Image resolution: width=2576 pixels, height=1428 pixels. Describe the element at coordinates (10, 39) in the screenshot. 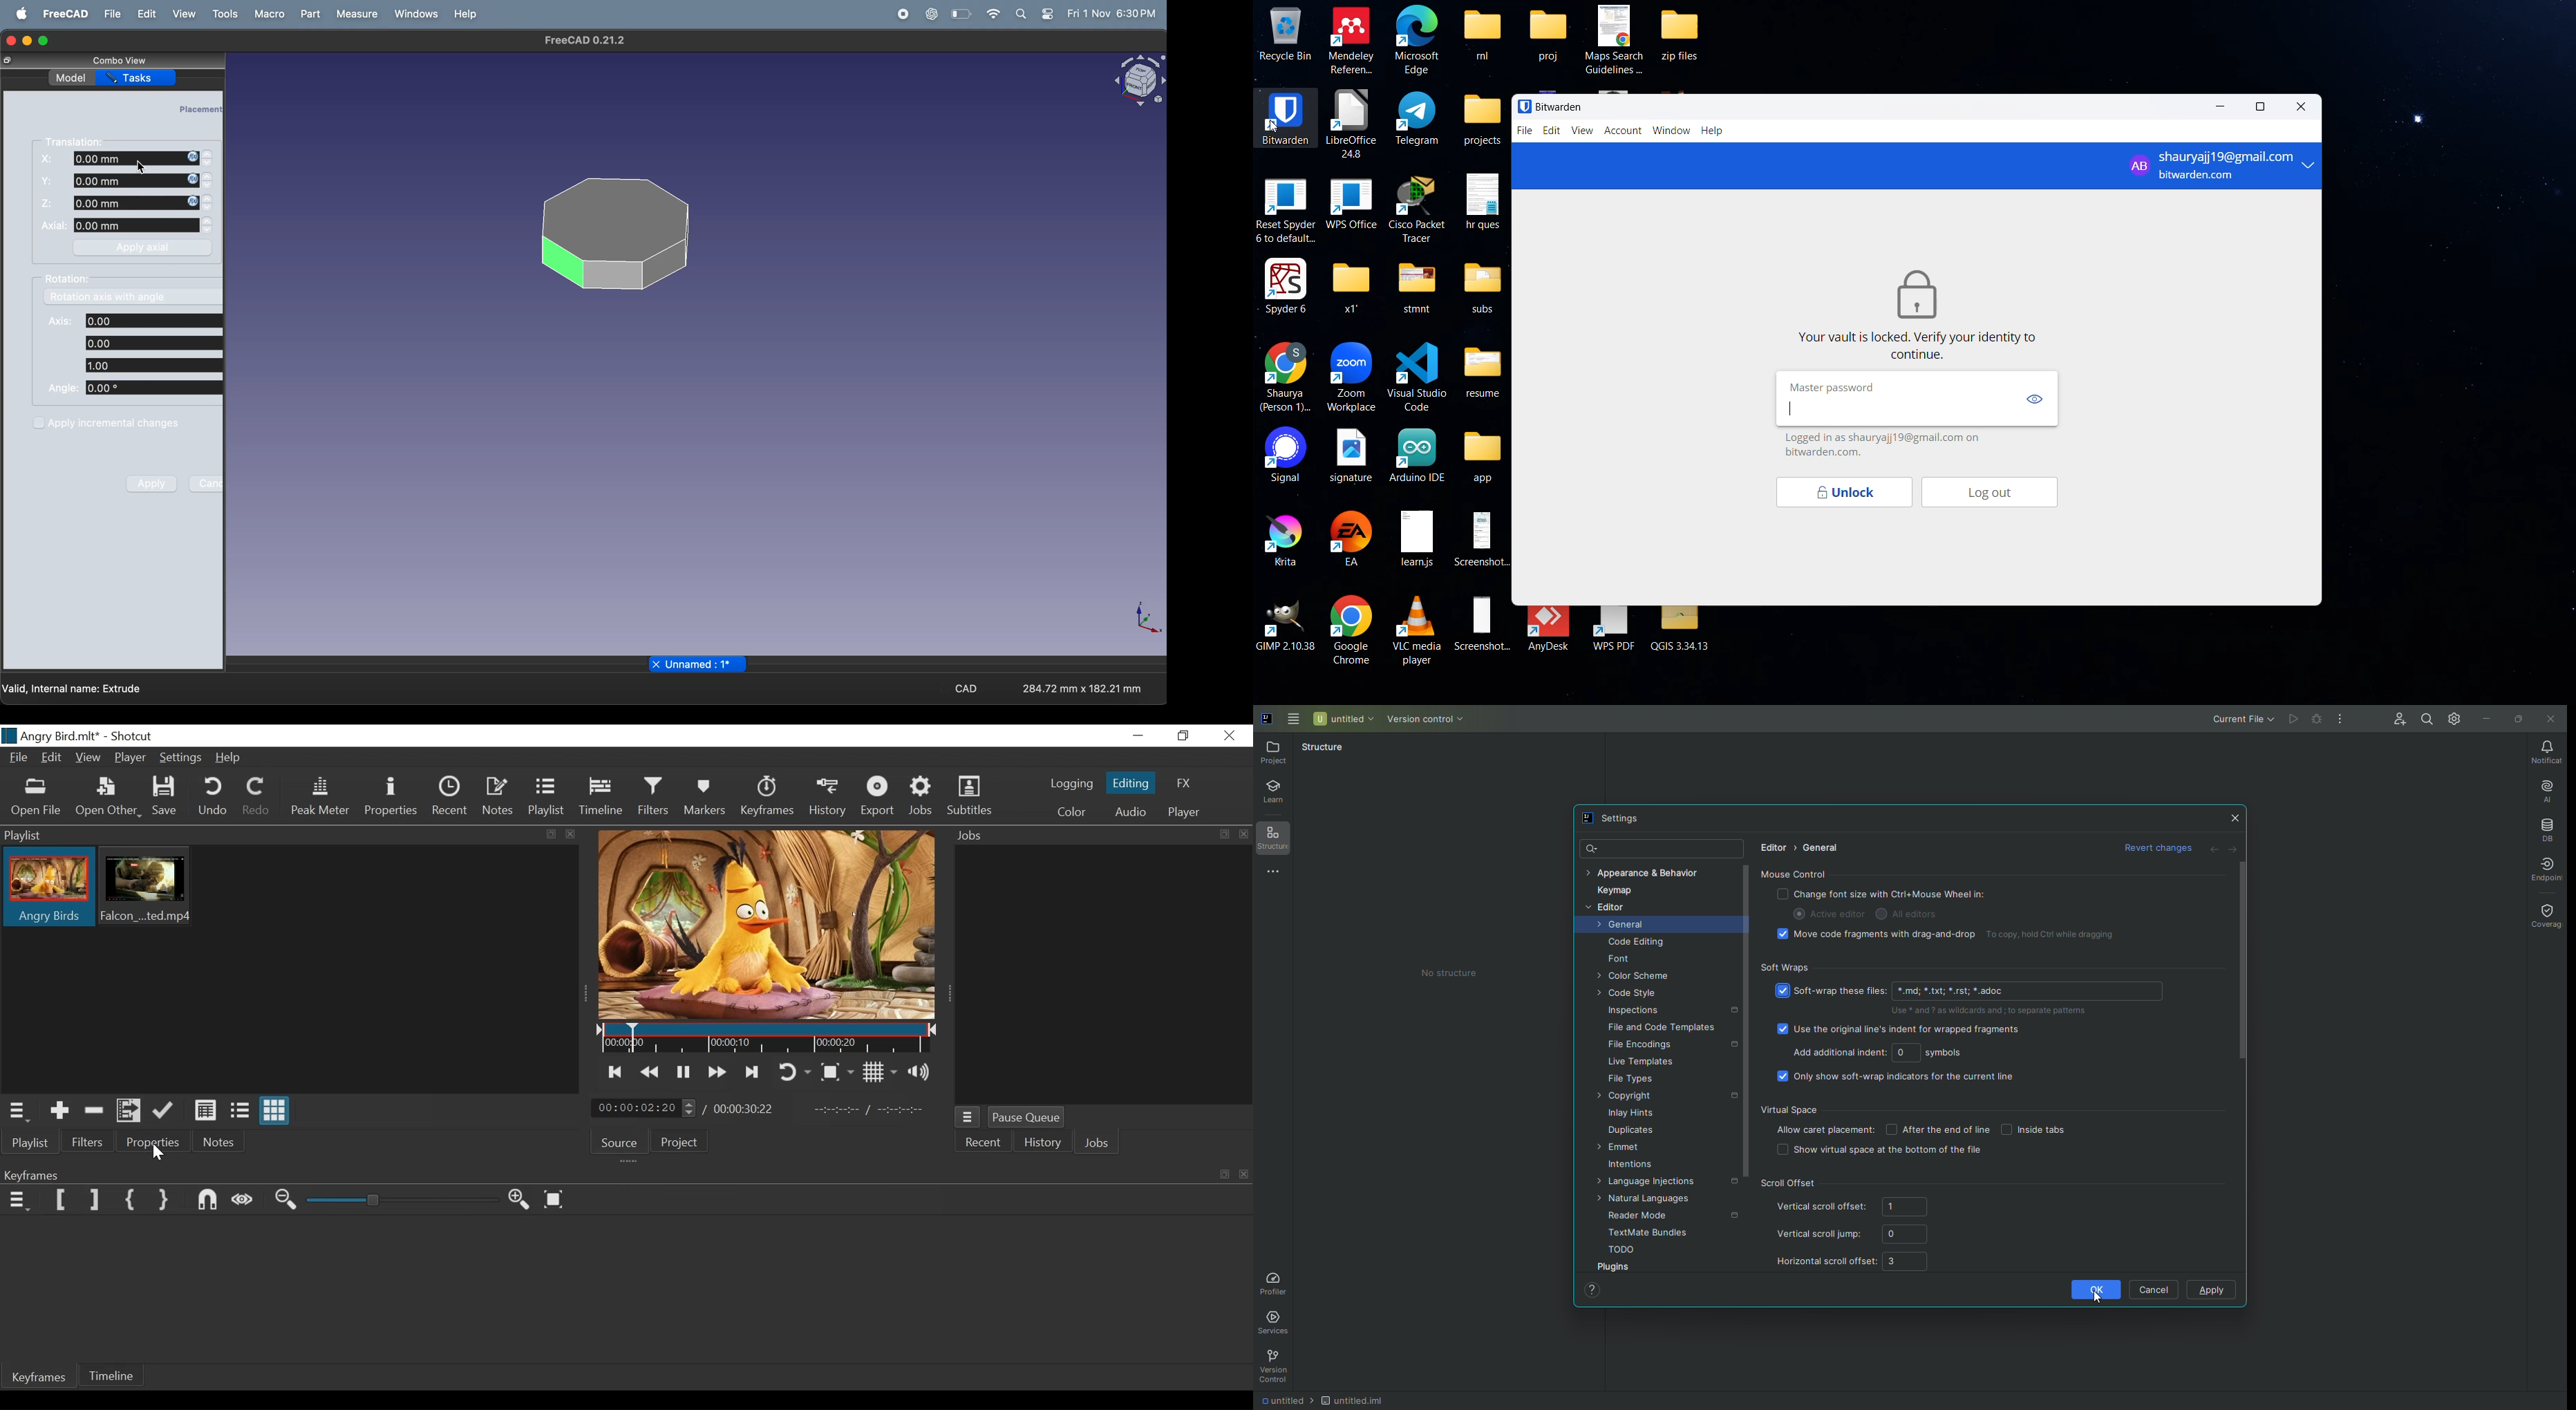

I see `closing window` at that location.